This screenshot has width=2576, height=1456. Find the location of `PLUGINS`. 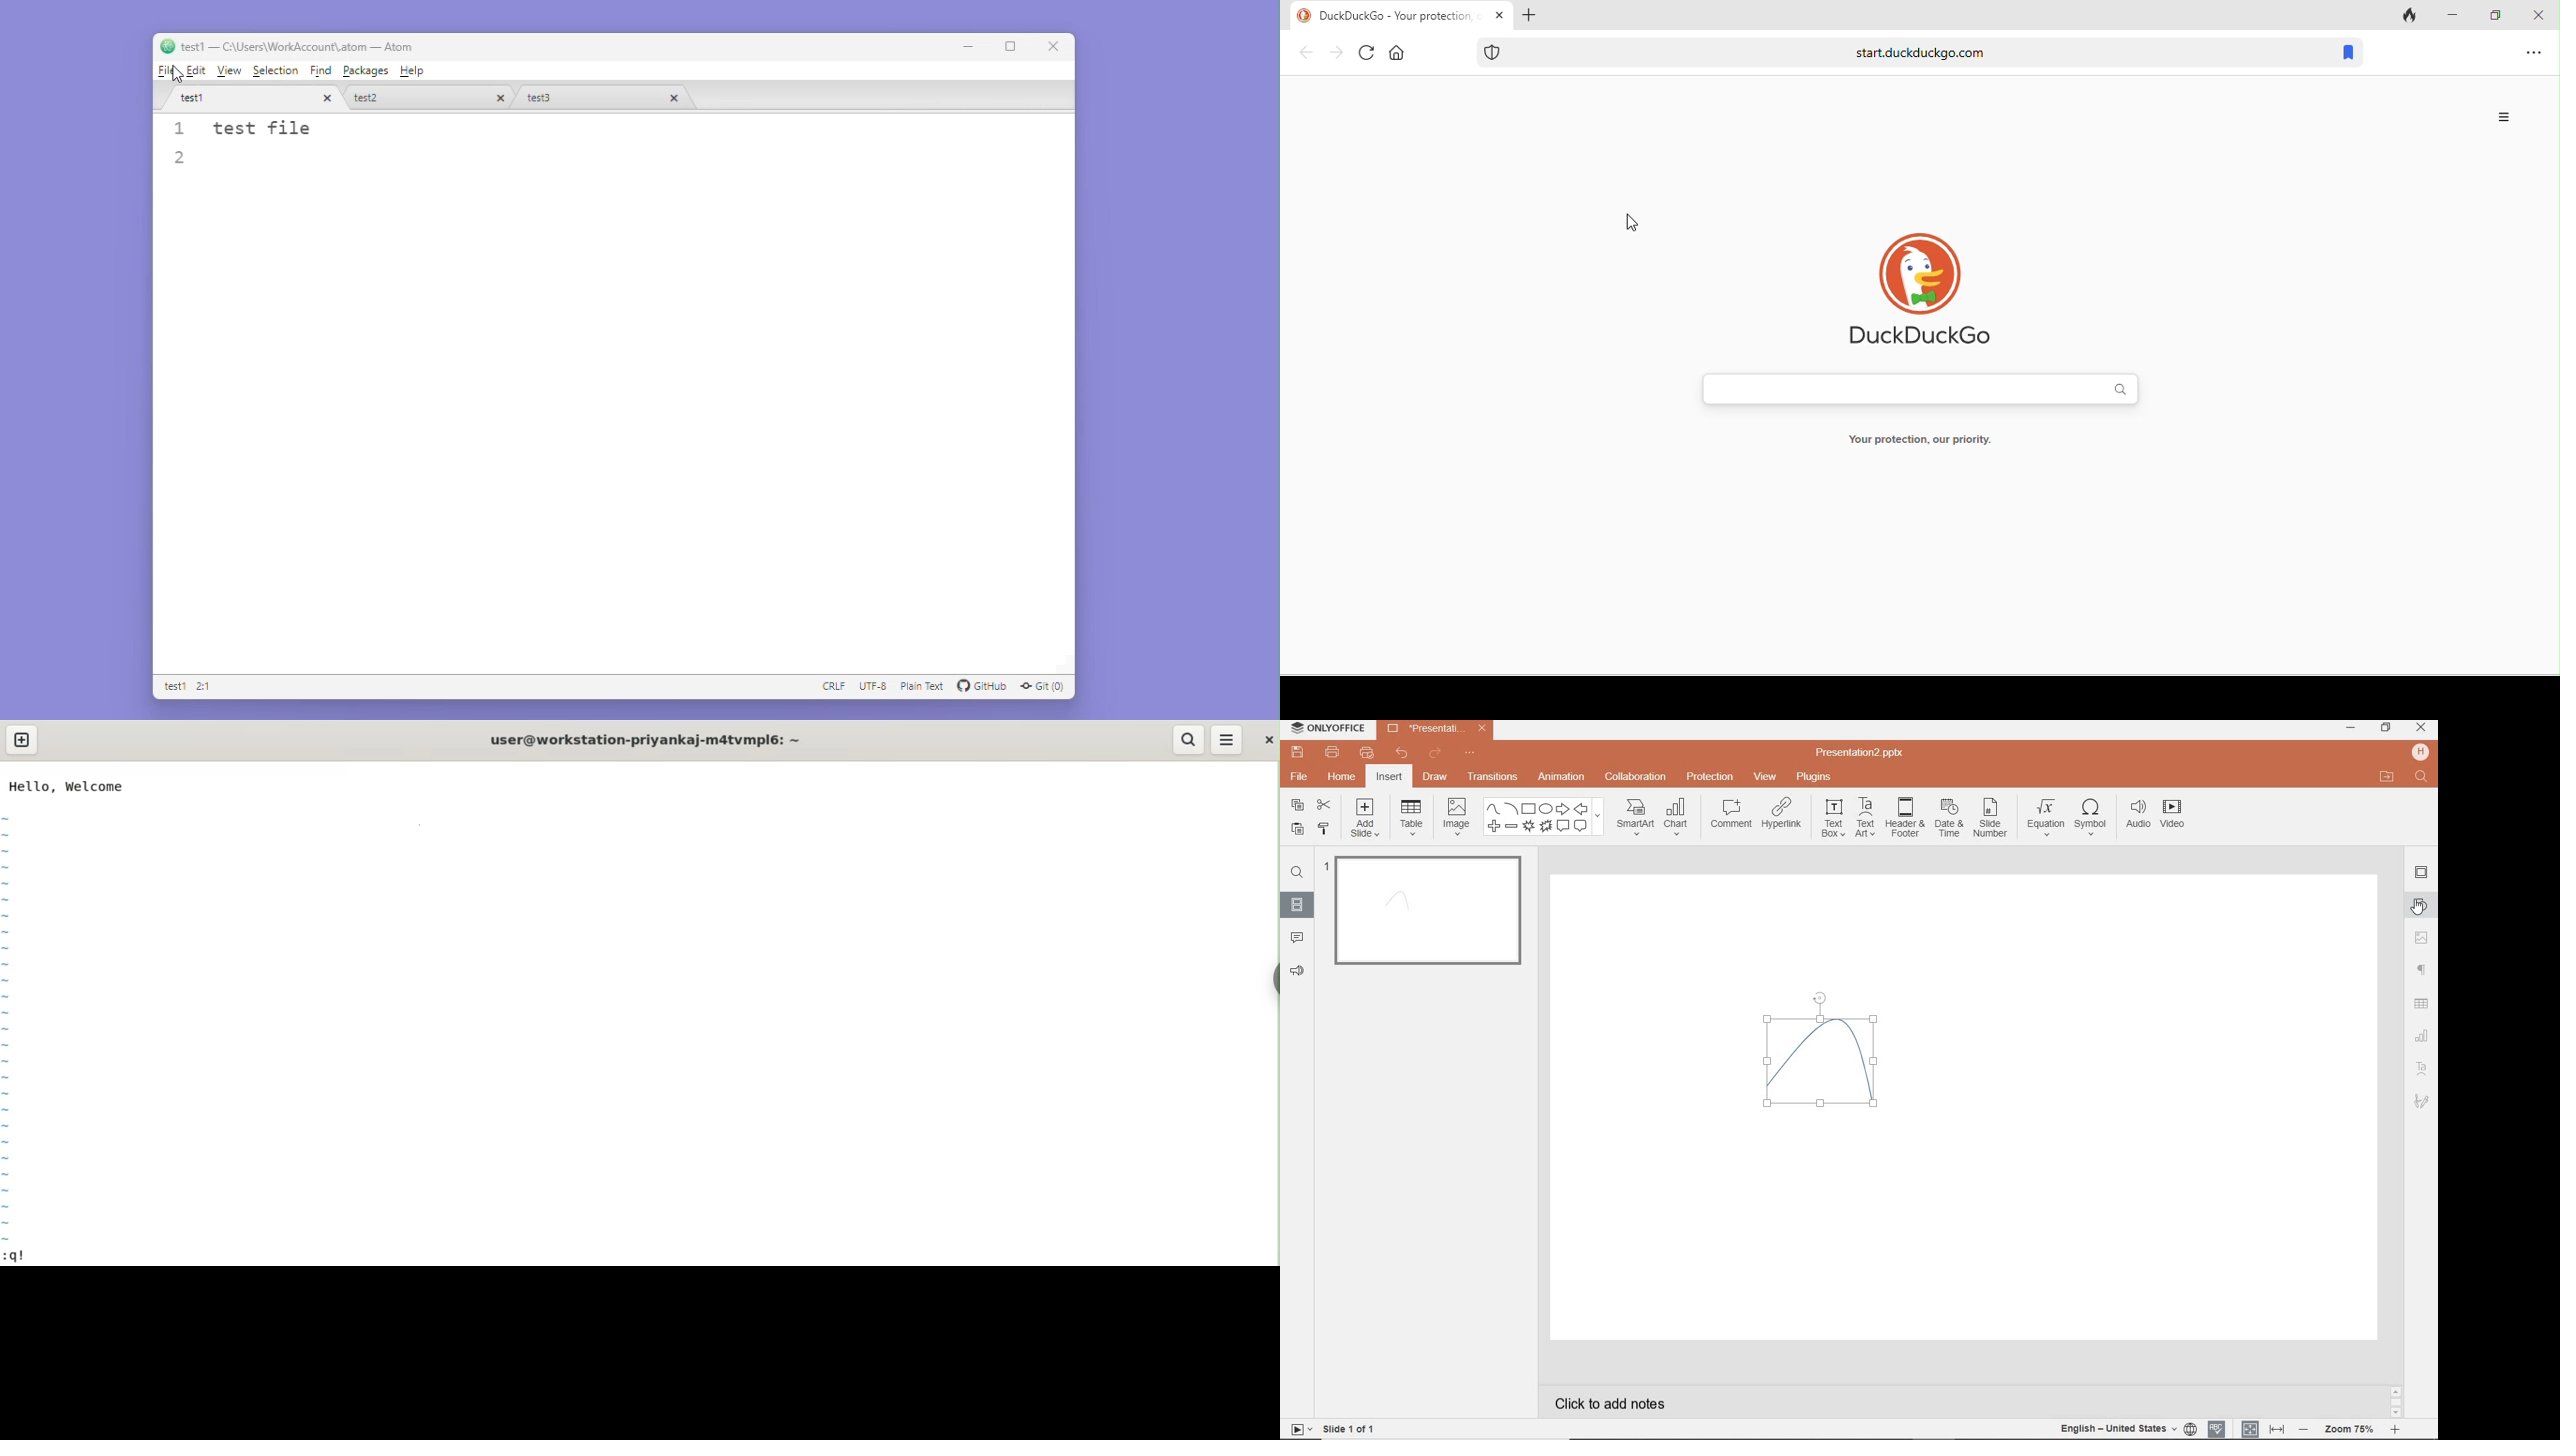

PLUGINS is located at coordinates (1814, 777).